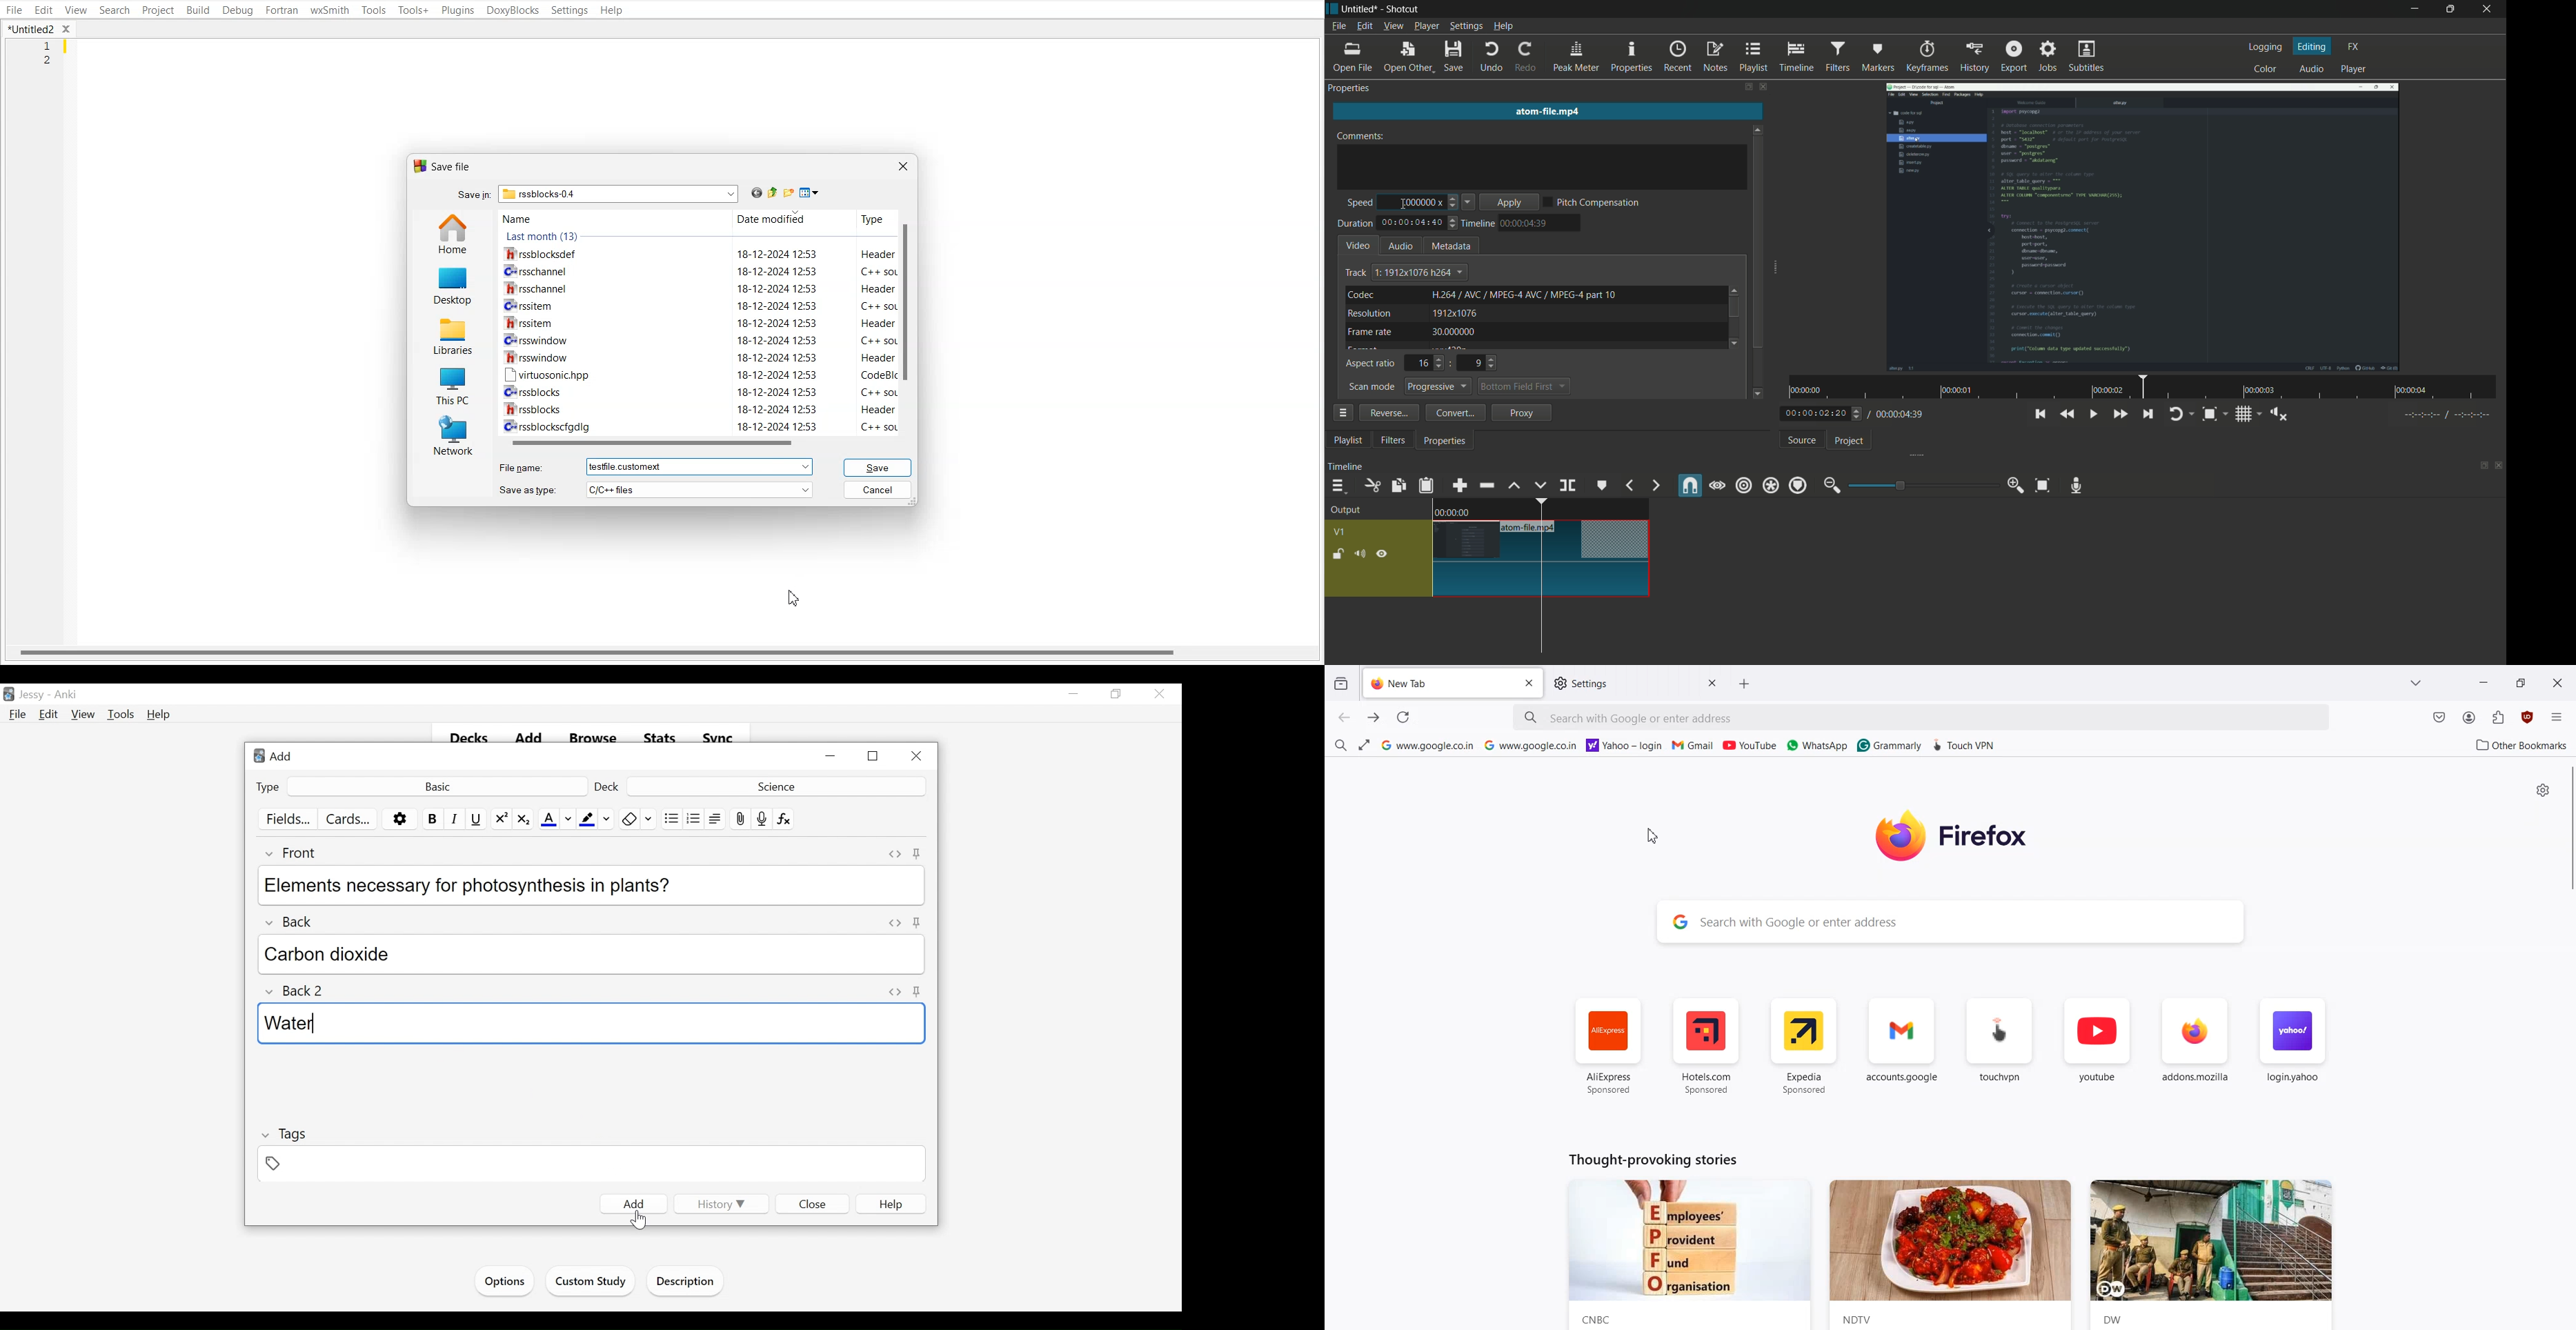  Describe the element at coordinates (593, 1165) in the screenshot. I see `Tags Field` at that location.